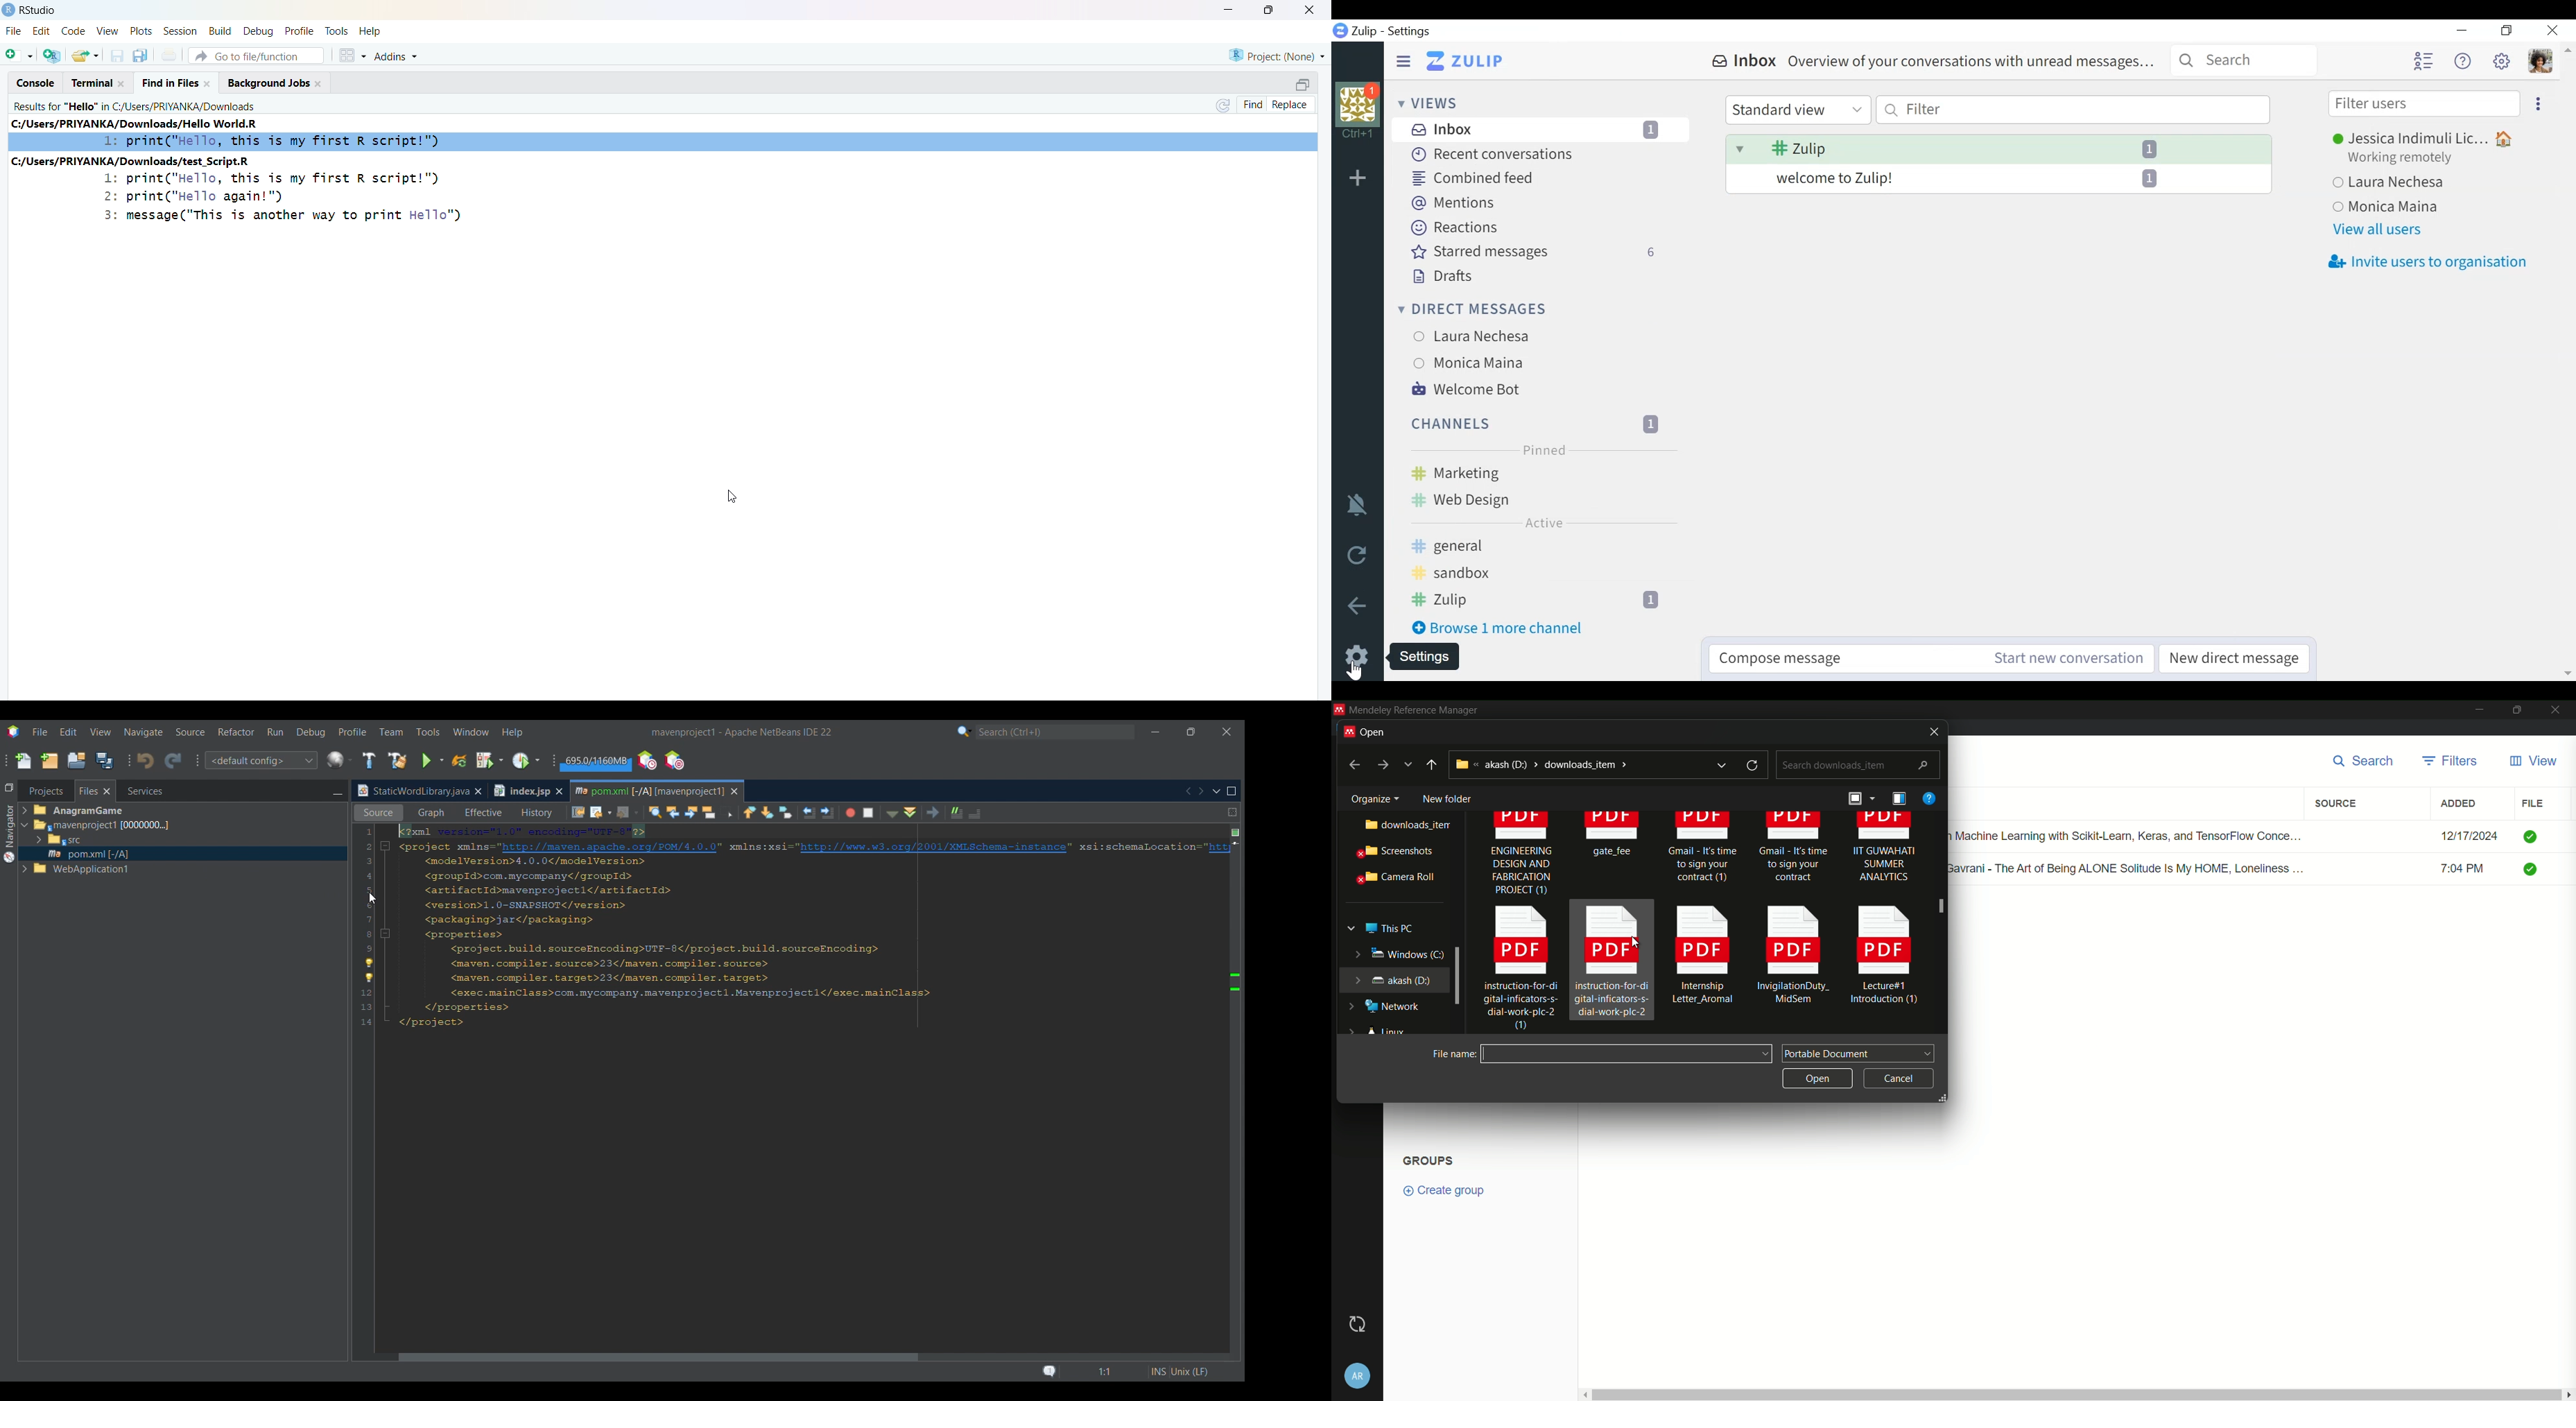 The height and width of the screenshot is (1428, 2576). Describe the element at coordinates (260, 31) in the screenshot. I see `debug` at that location.